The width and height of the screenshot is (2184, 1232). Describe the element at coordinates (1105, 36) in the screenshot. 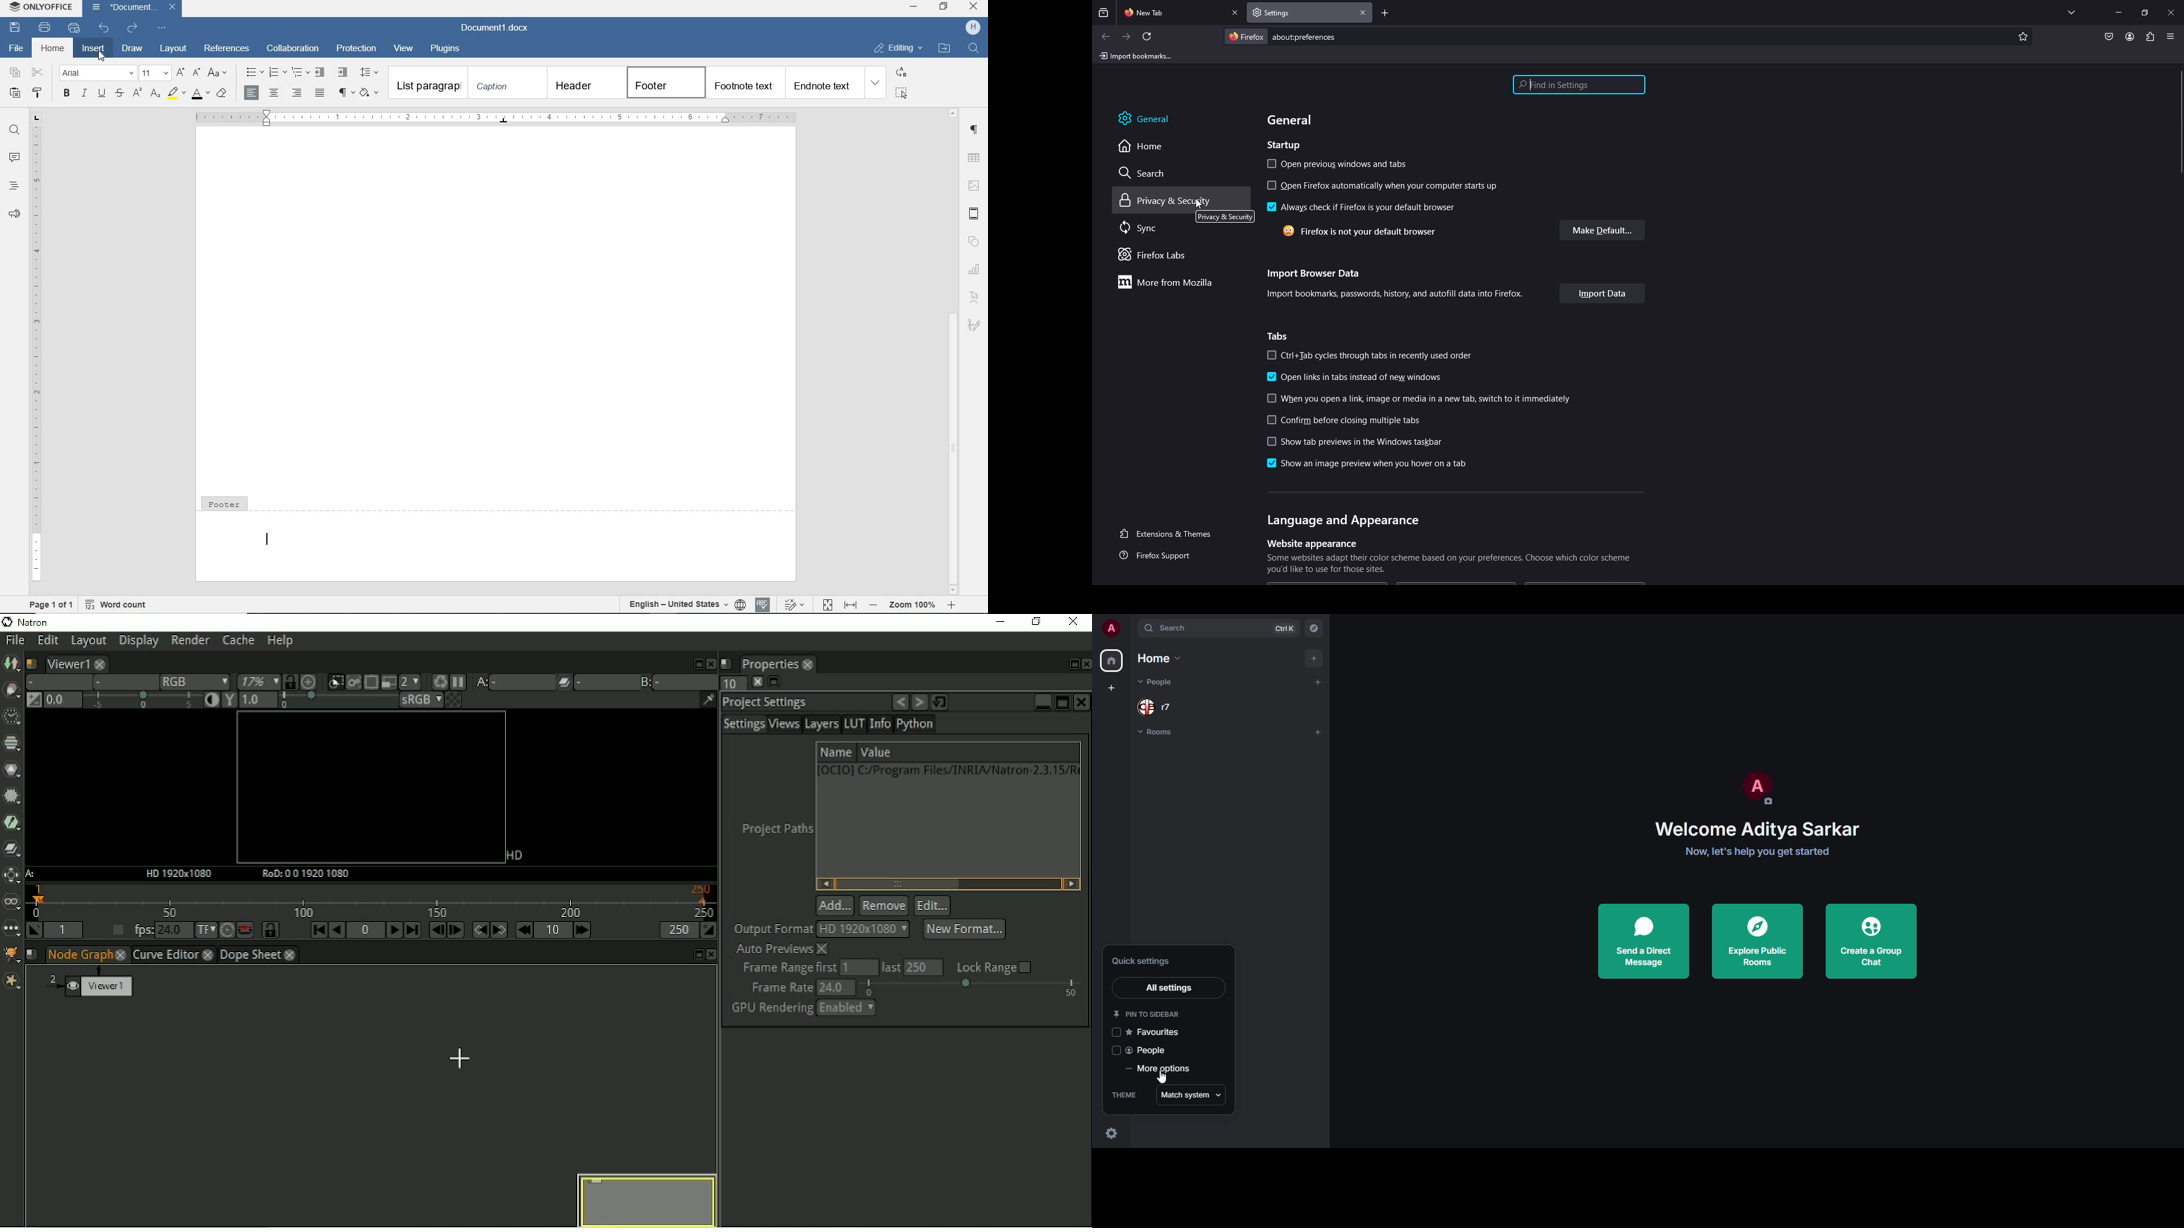

I see `back` at that location.